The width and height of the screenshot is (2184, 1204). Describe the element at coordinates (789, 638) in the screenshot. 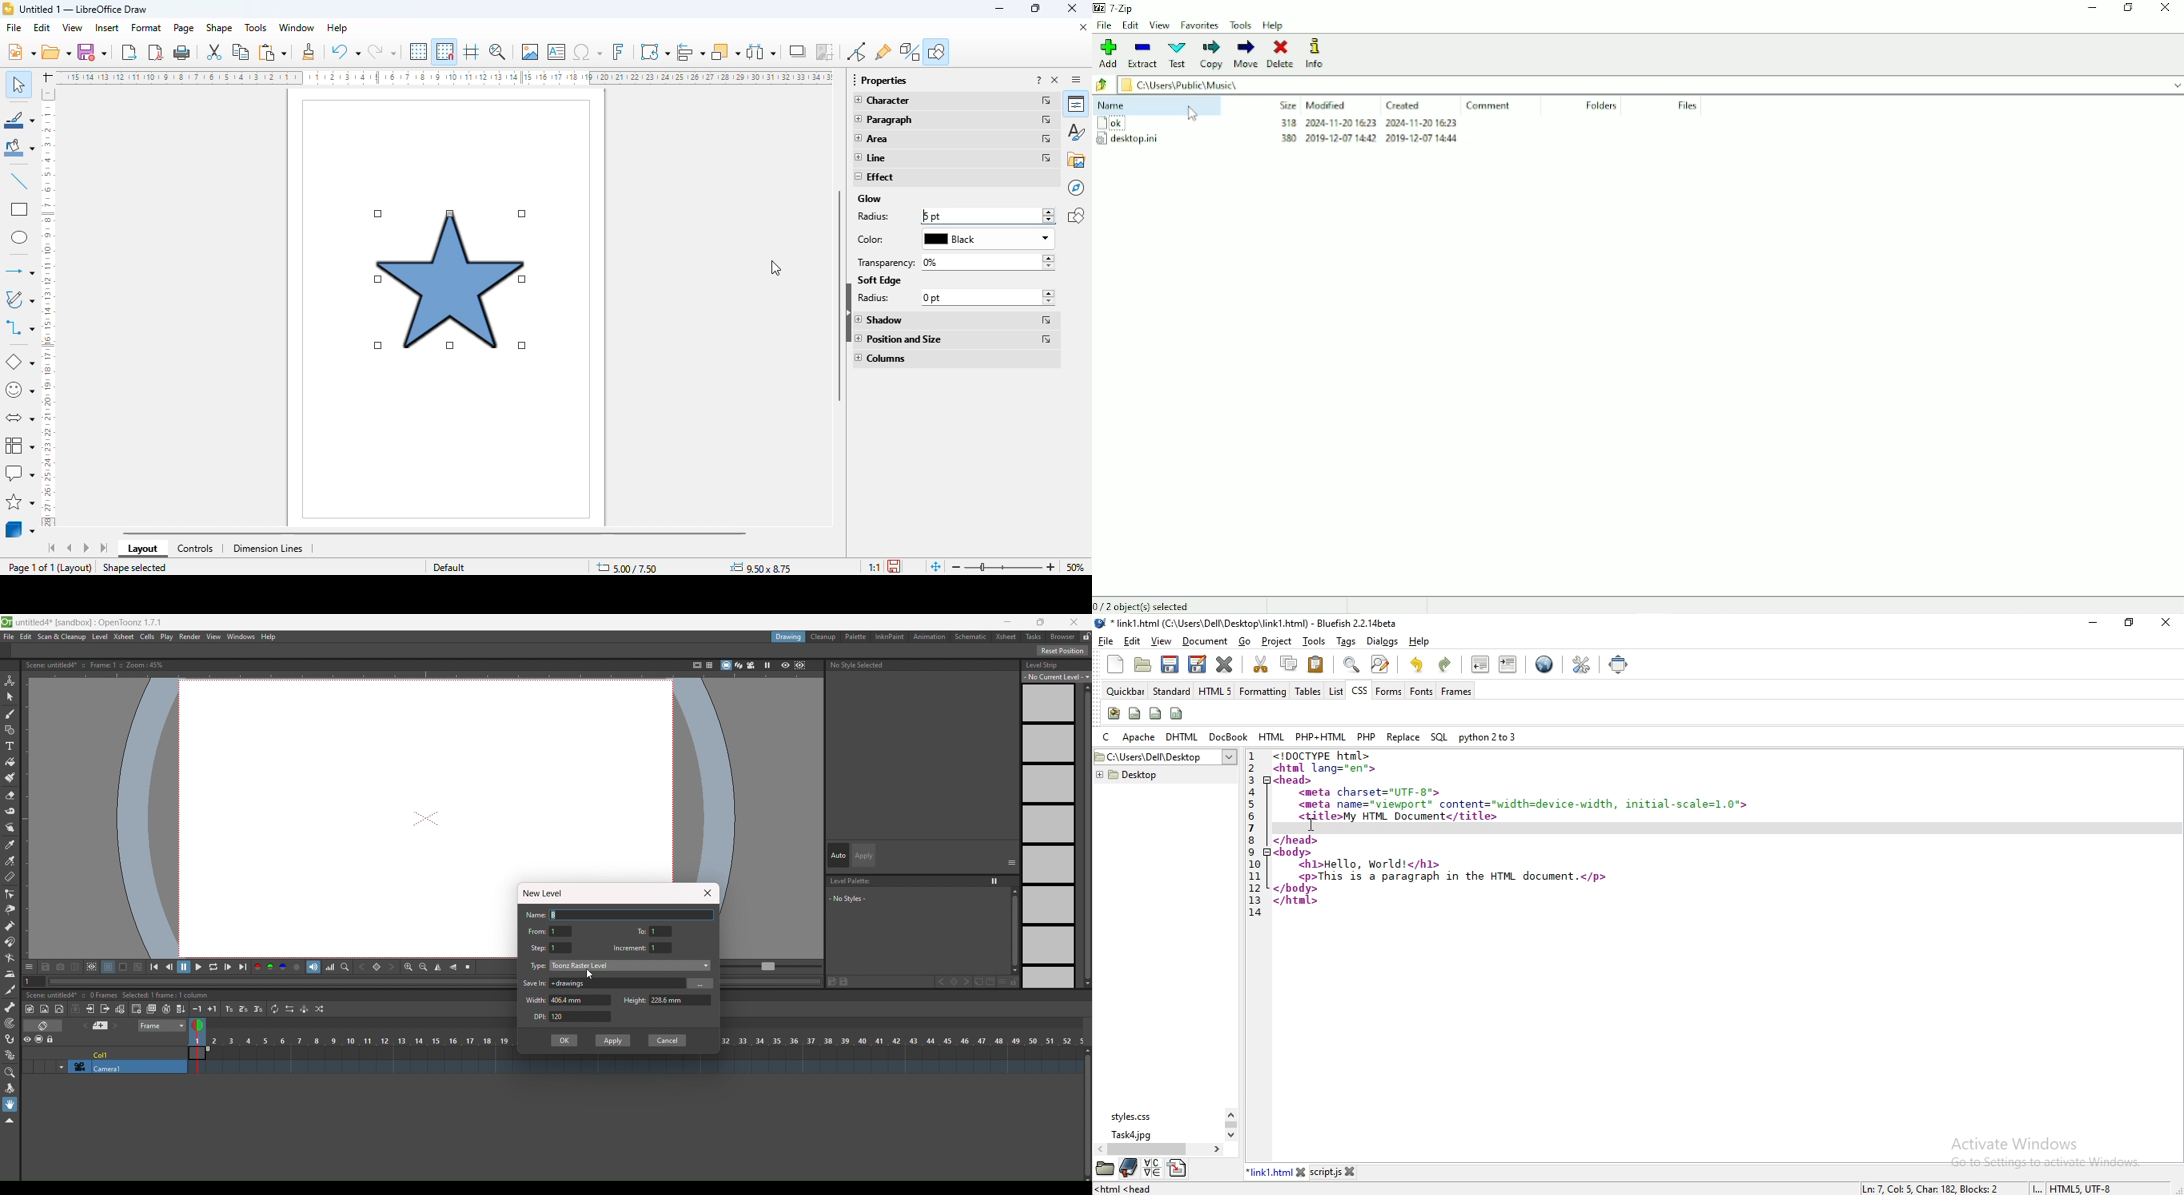

I see `drawing` at that location.